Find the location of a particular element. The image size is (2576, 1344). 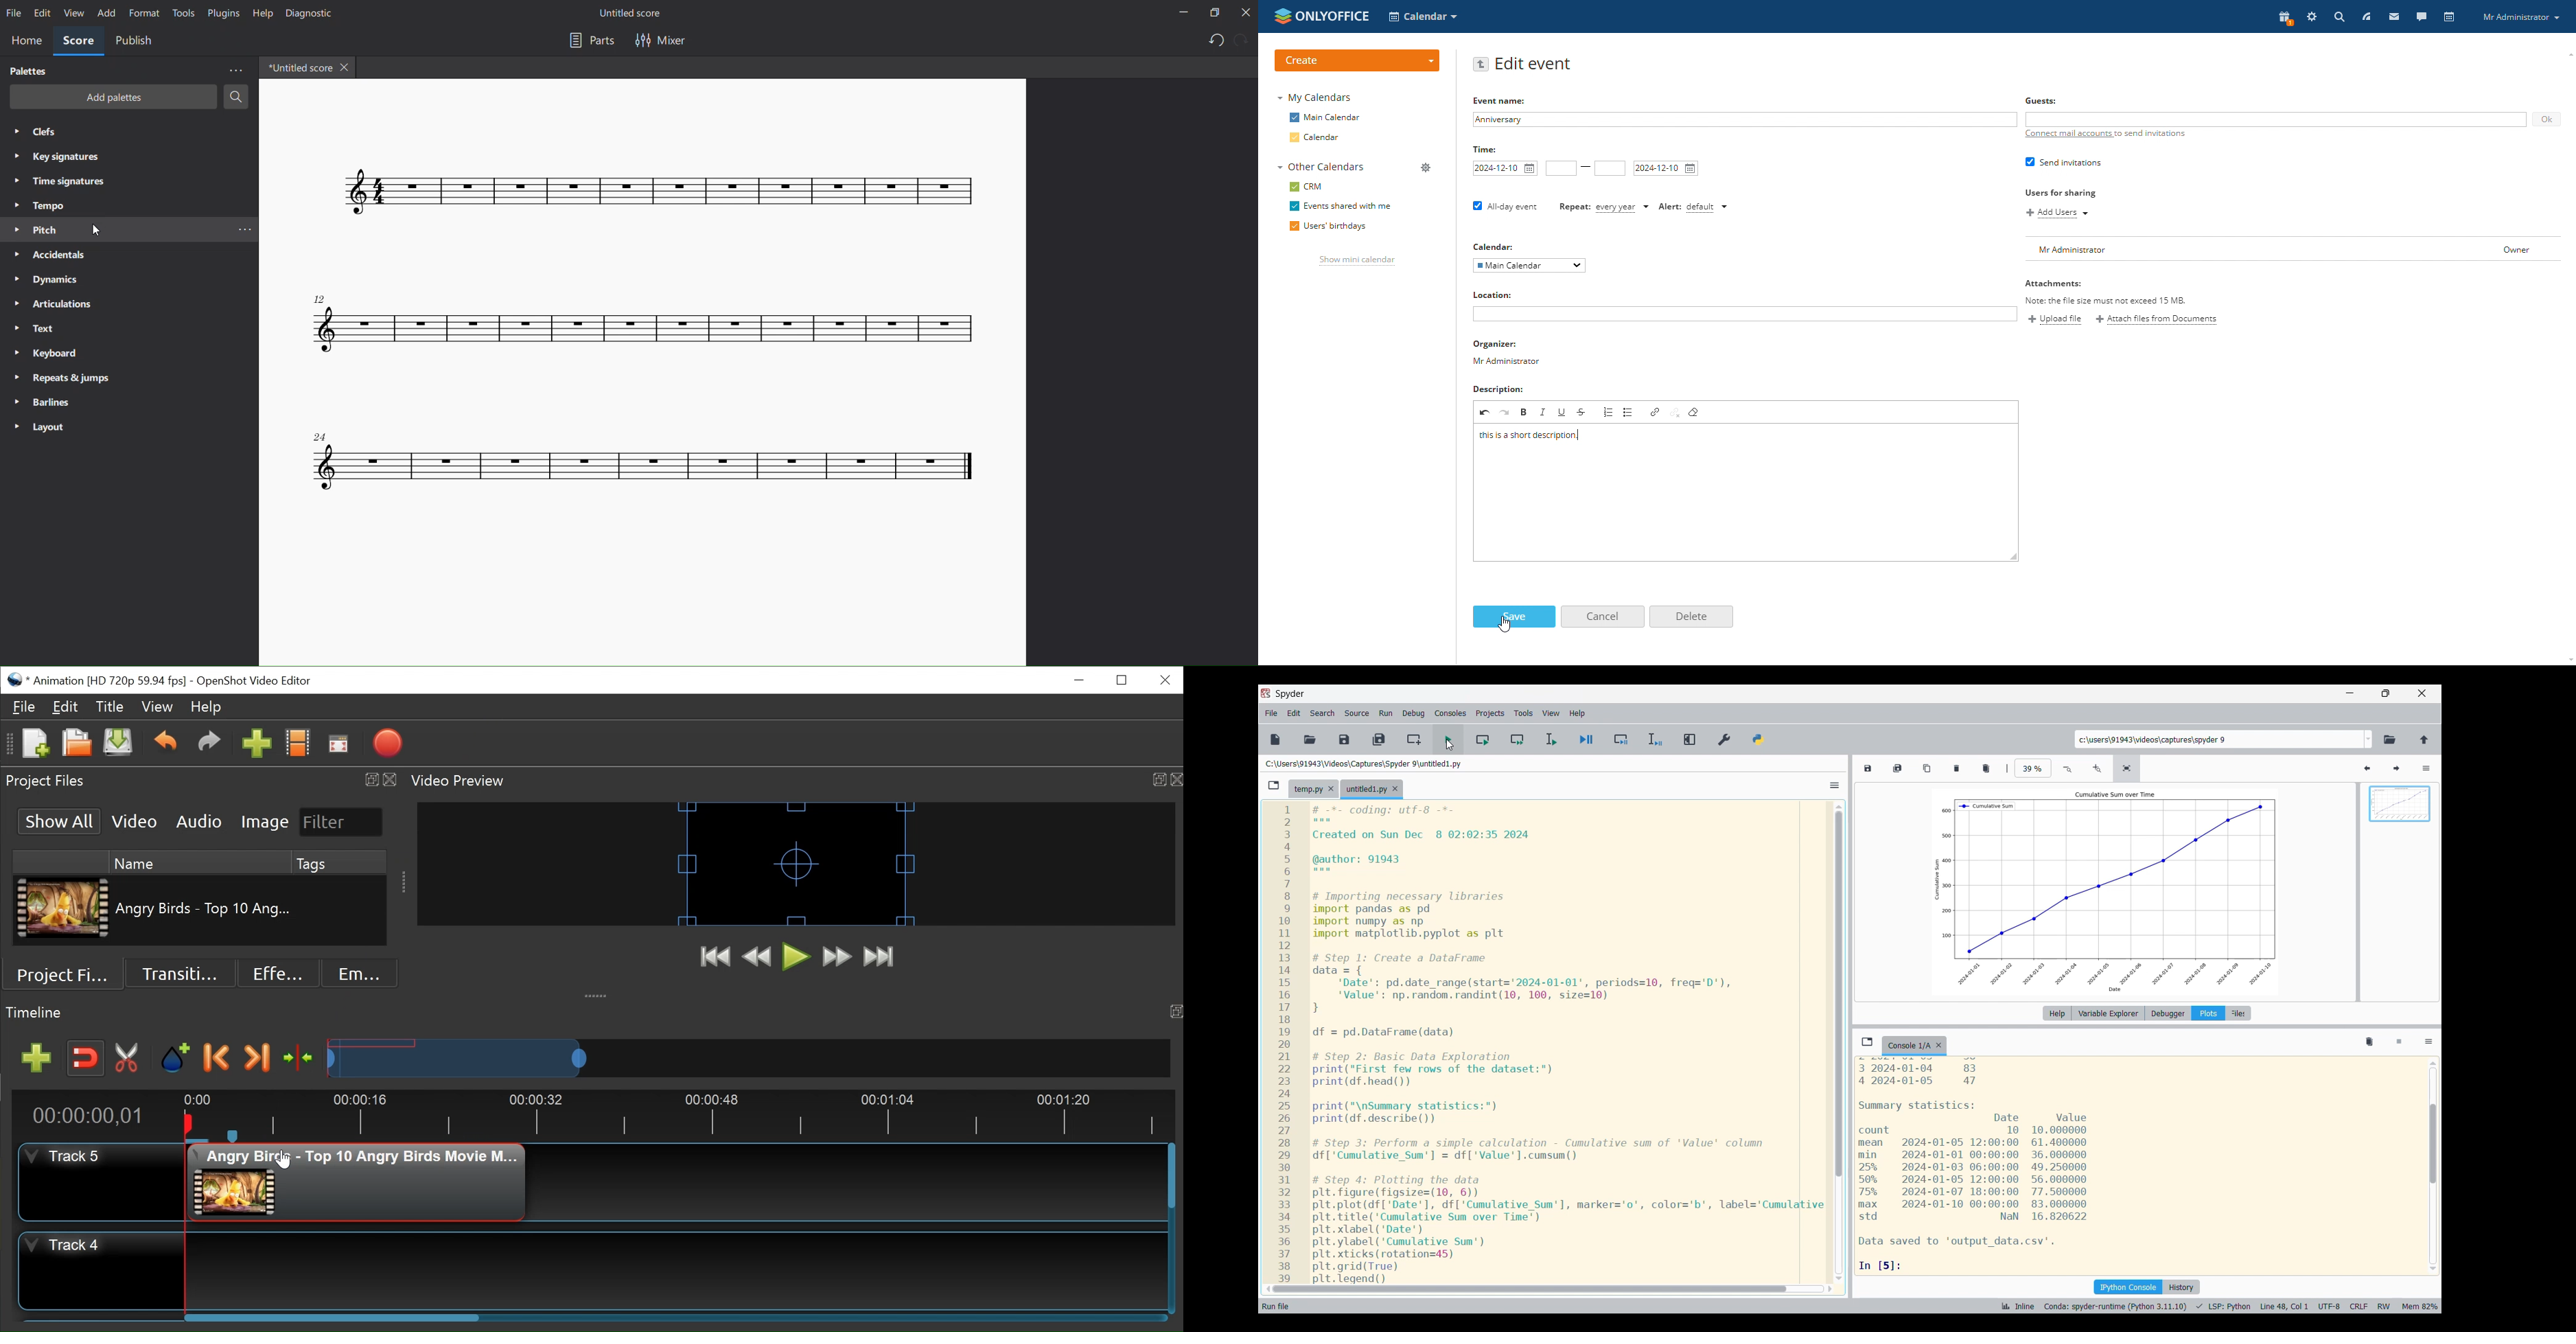

Zoom in is located at coordinates (2098, 768).